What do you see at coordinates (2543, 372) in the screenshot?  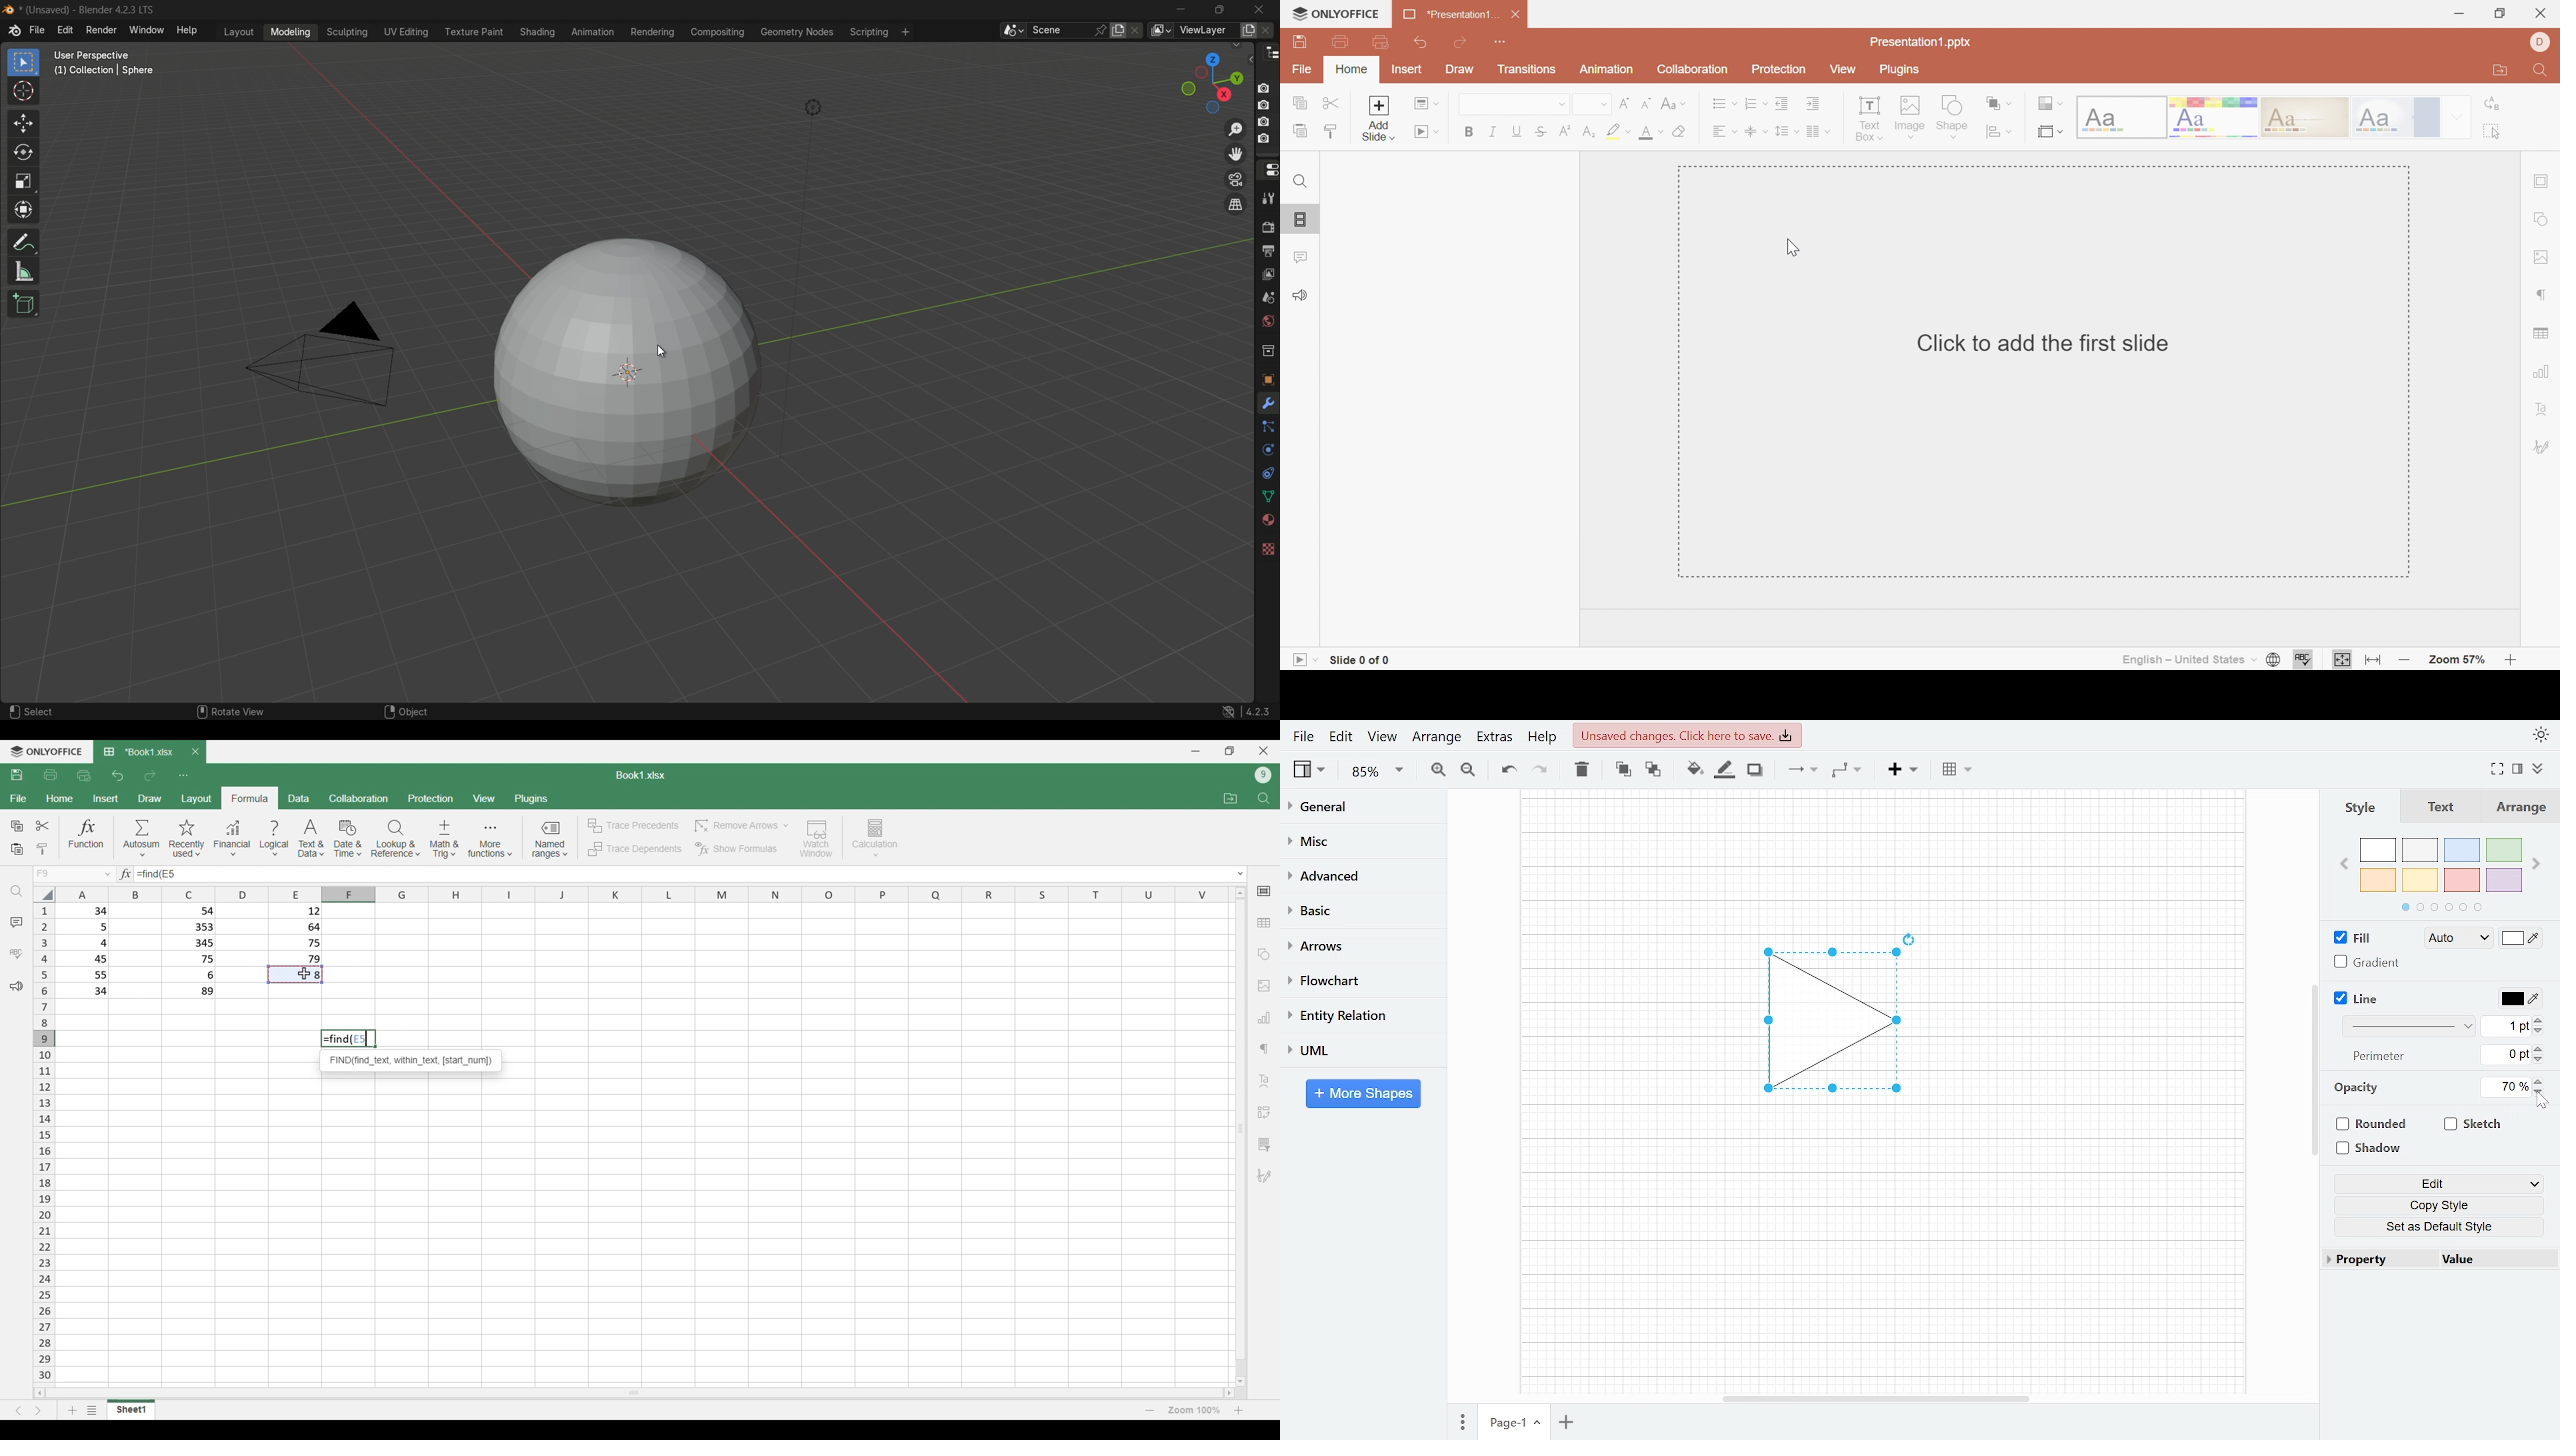 I see `Chart settings` at bounding box center [2543, 372].